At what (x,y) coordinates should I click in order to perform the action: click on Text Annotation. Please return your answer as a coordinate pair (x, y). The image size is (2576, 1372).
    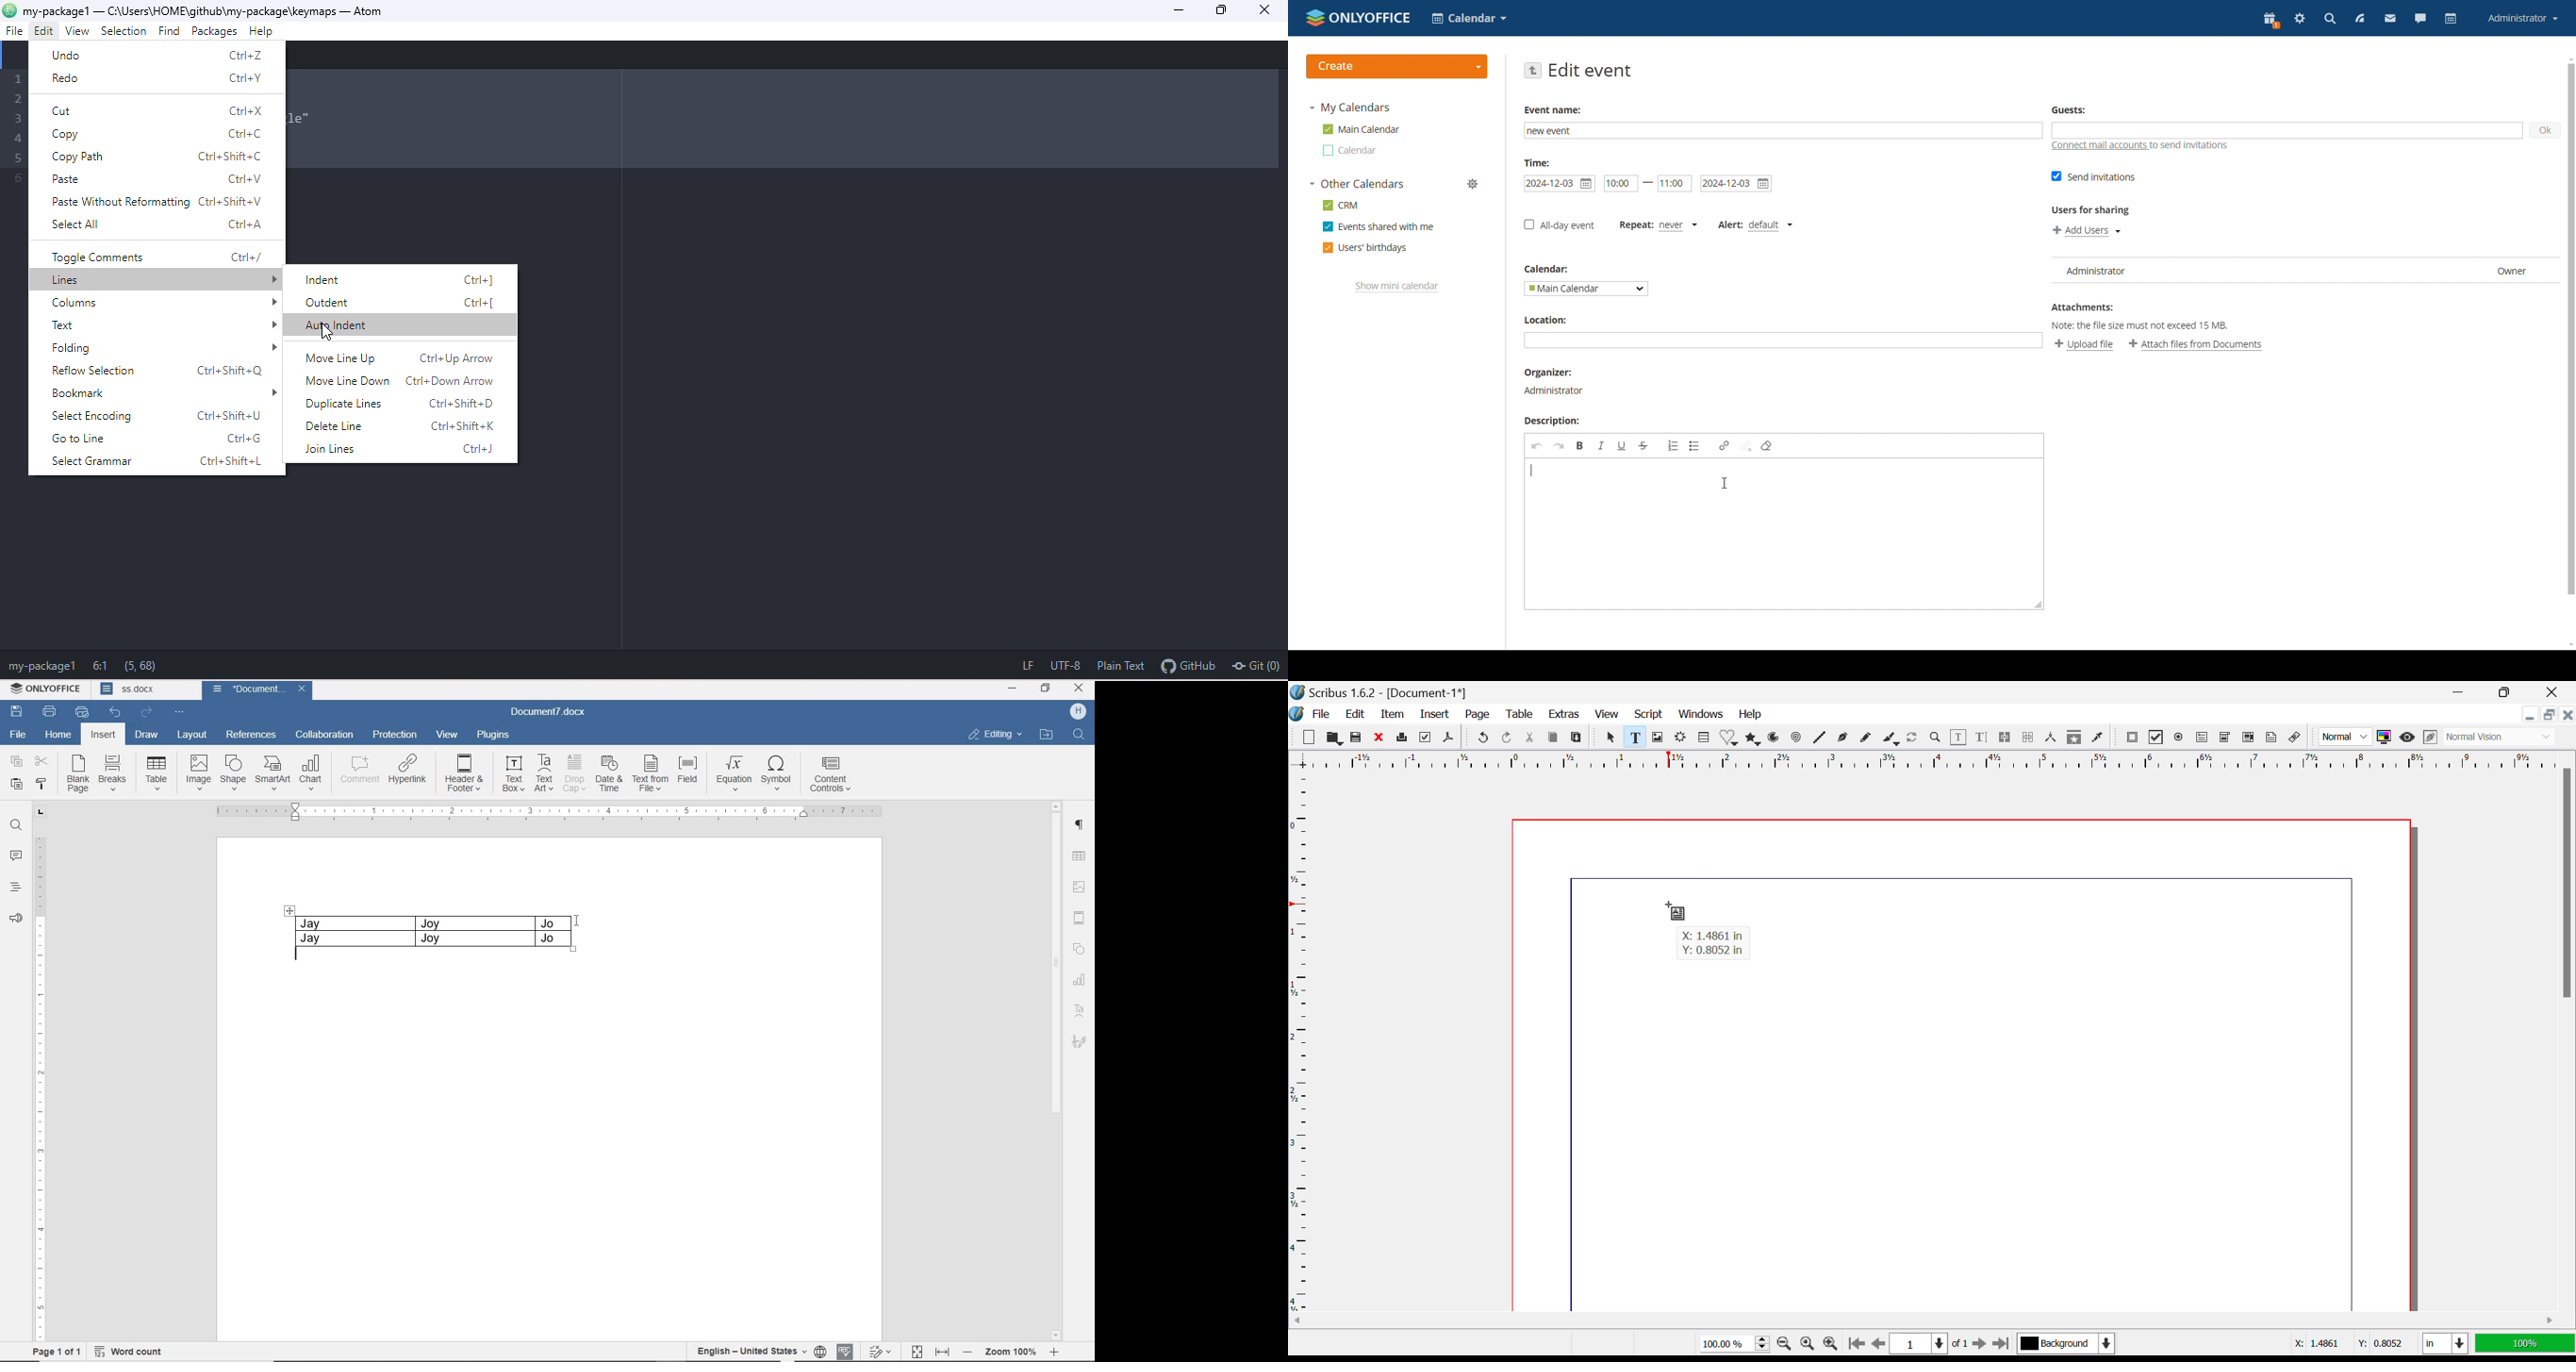
    Looking at the image, I should click on (2273, 738).